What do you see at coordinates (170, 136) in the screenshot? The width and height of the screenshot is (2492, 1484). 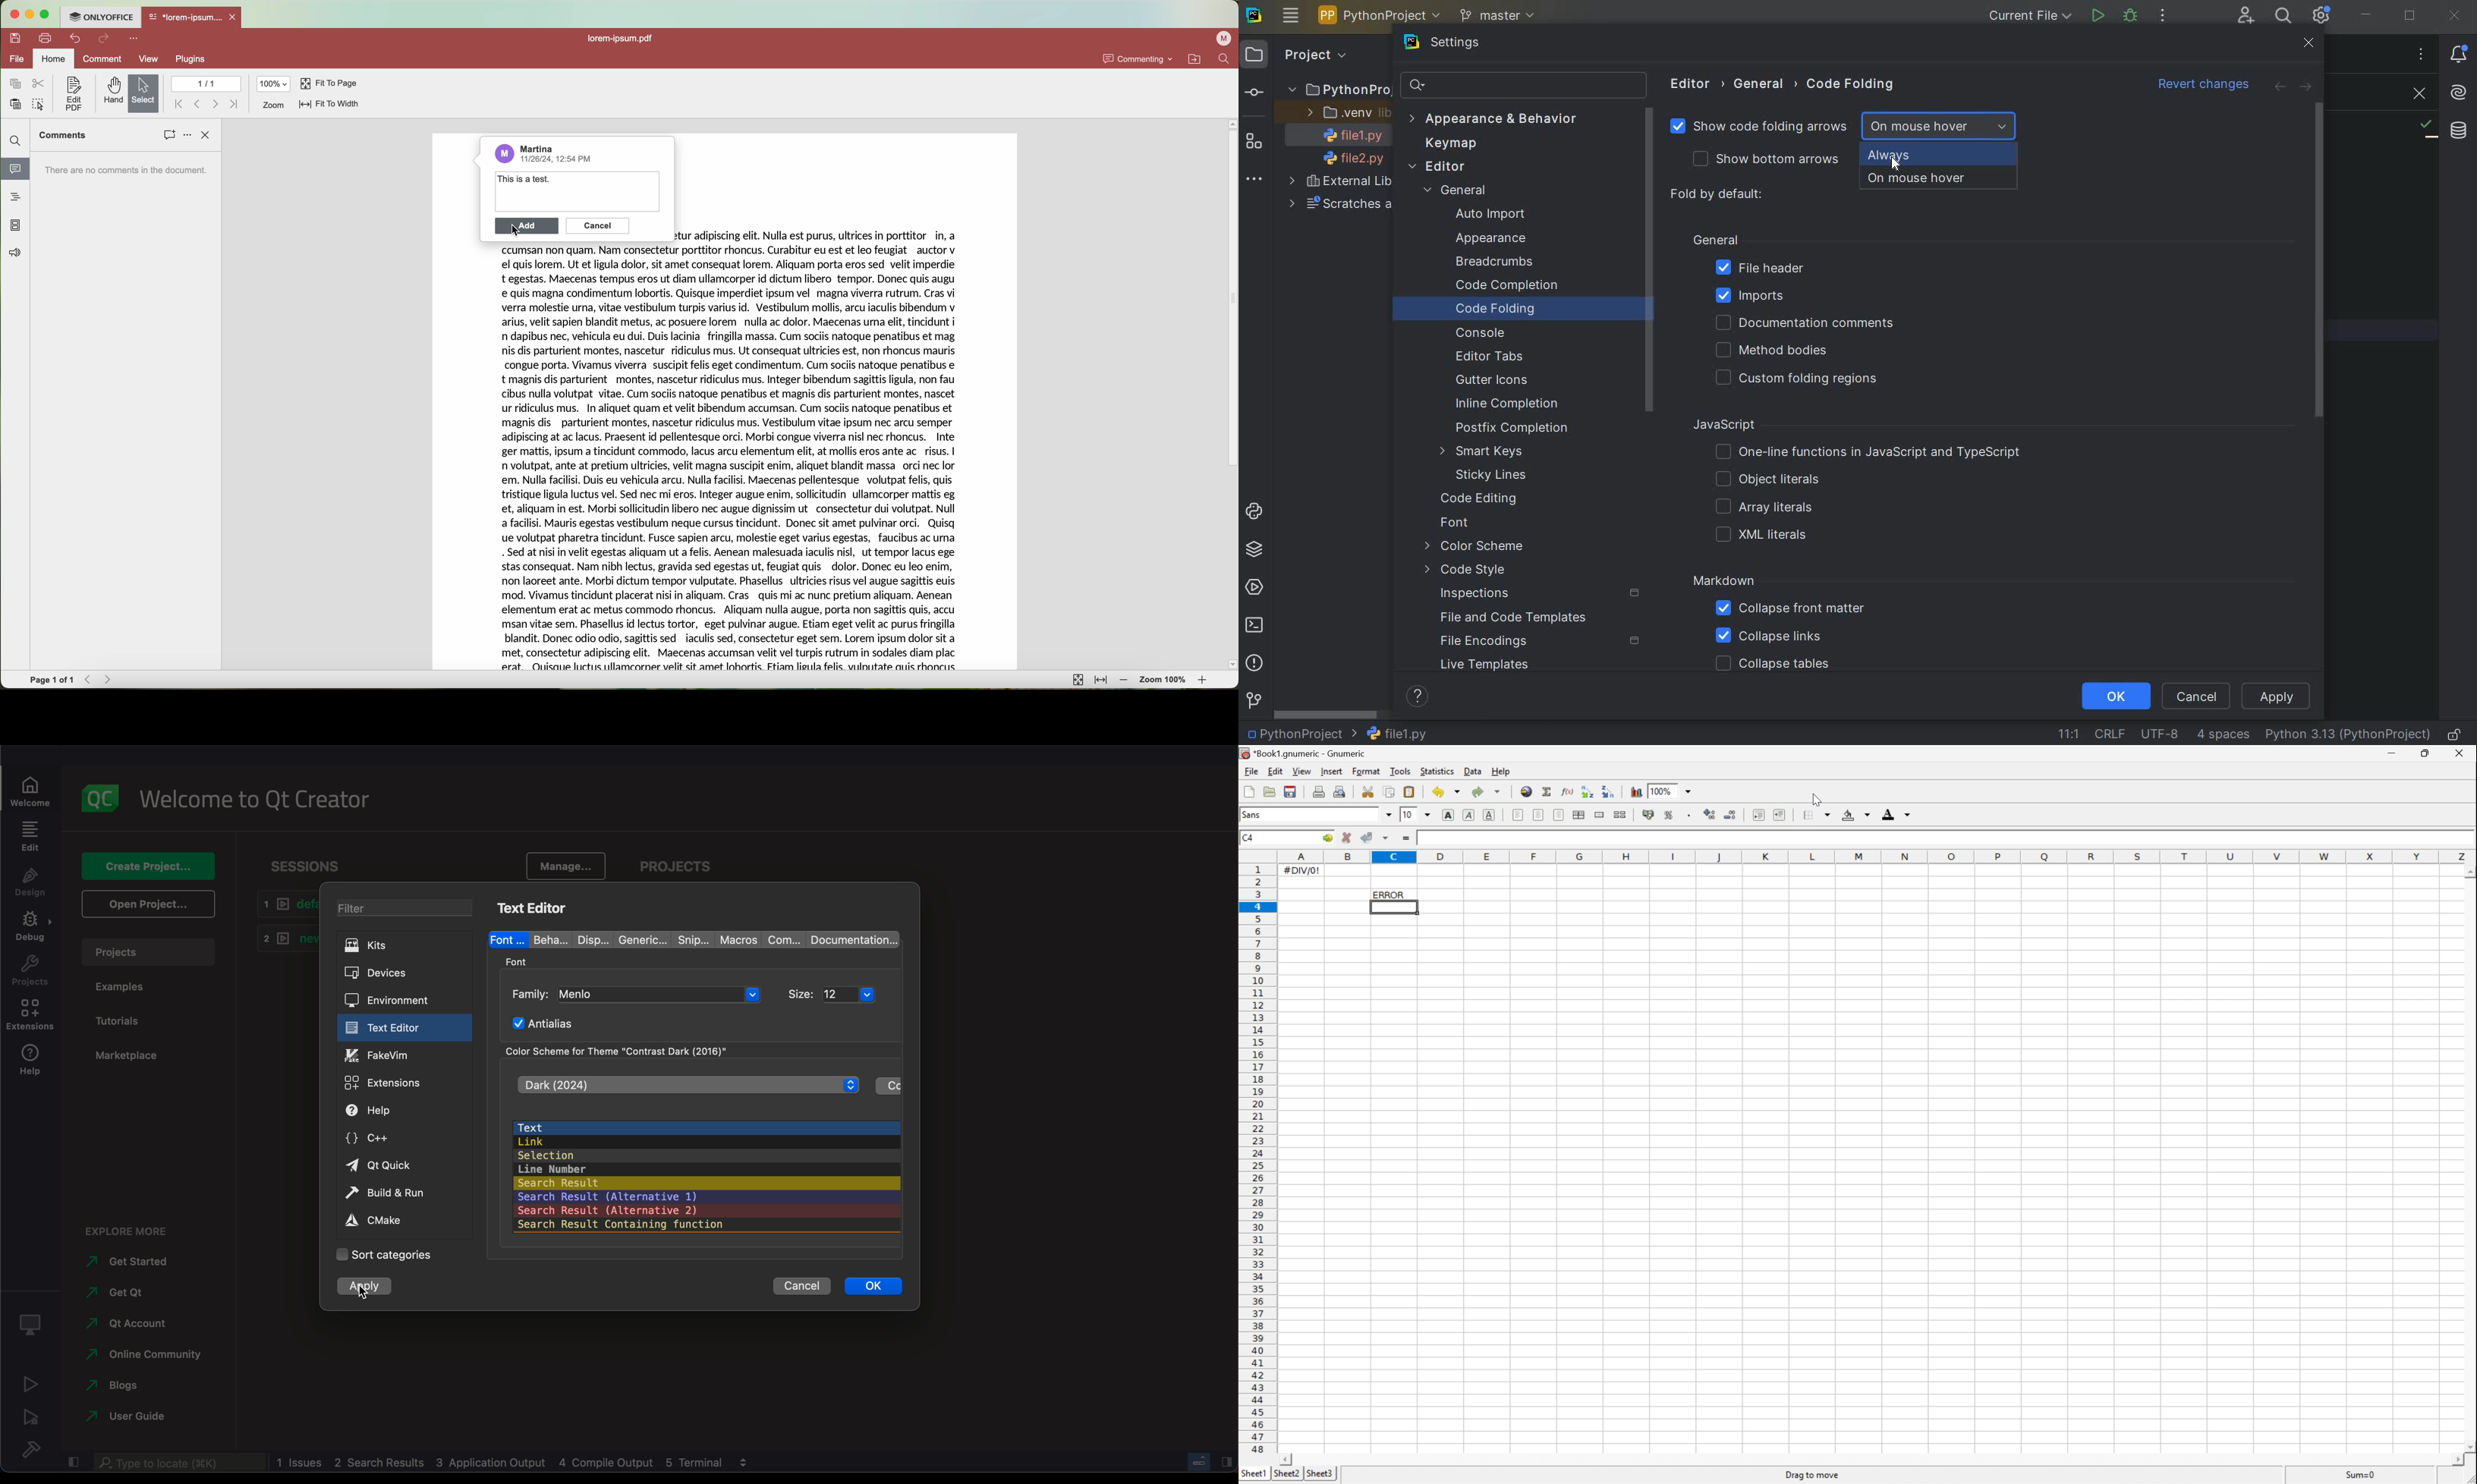 I see `click on comments` at bounding box center [170, 136].